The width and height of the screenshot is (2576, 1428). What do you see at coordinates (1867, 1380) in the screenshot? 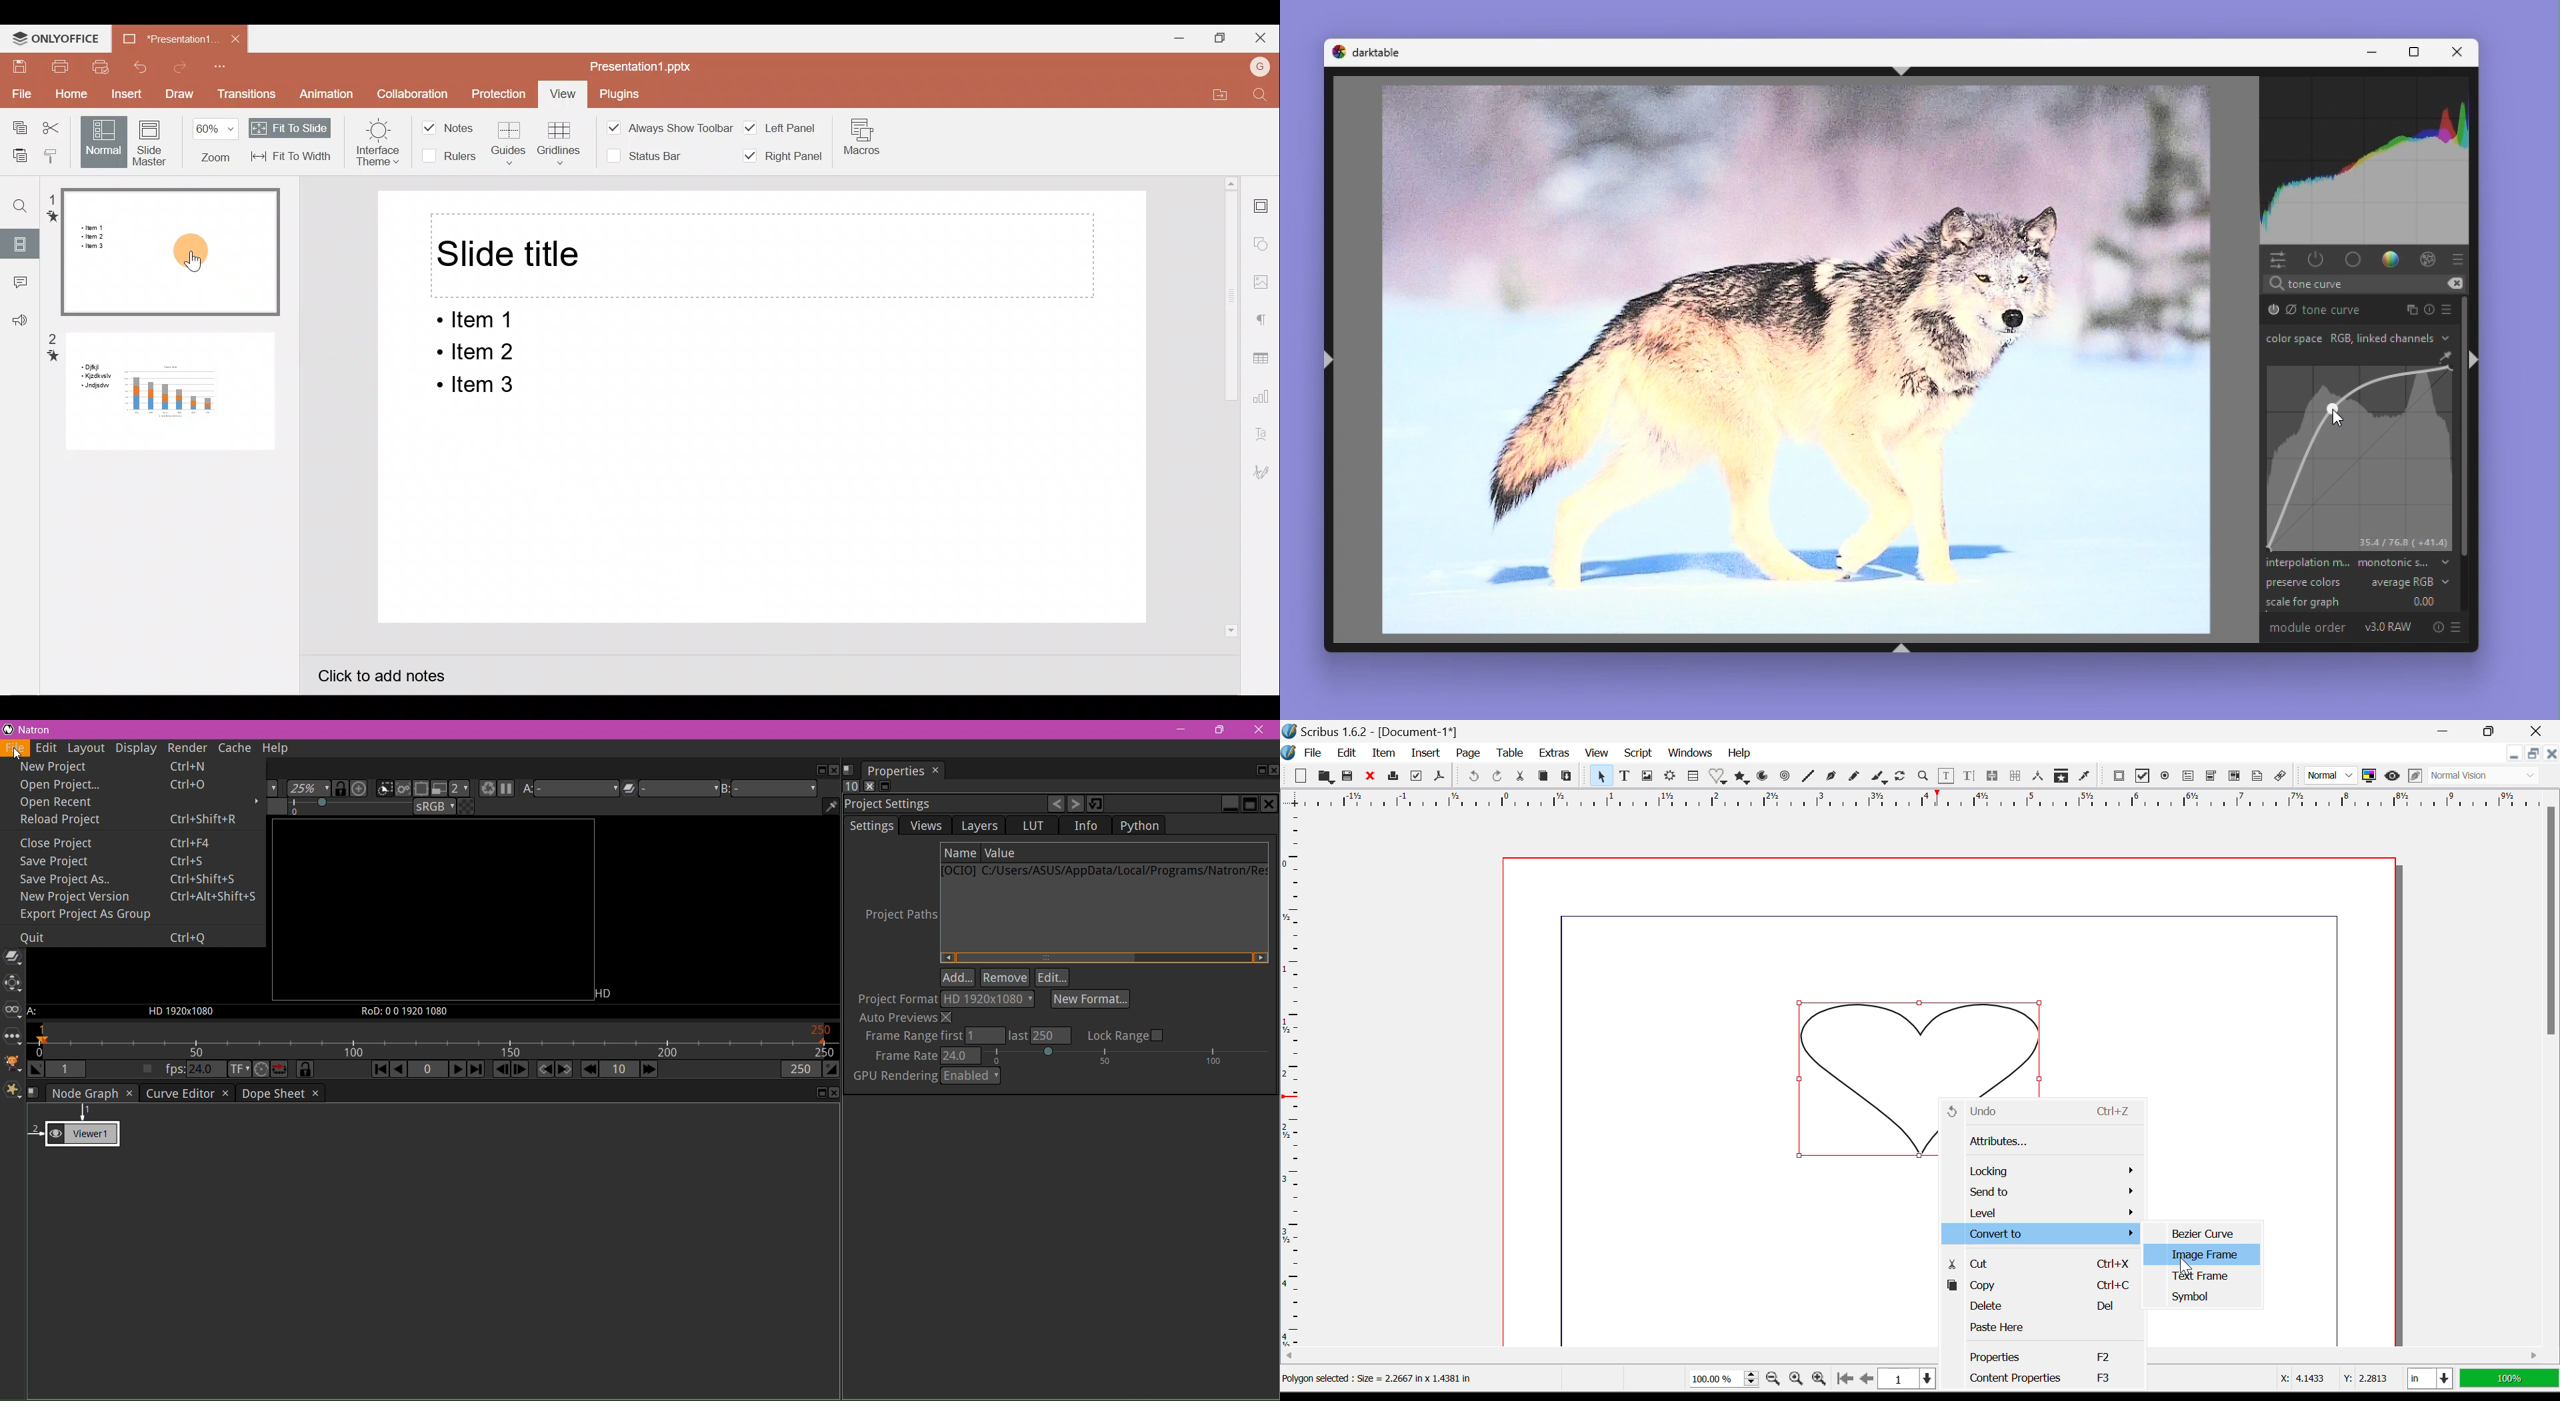
I see `Previous` at bounding box center [1867, 1380].